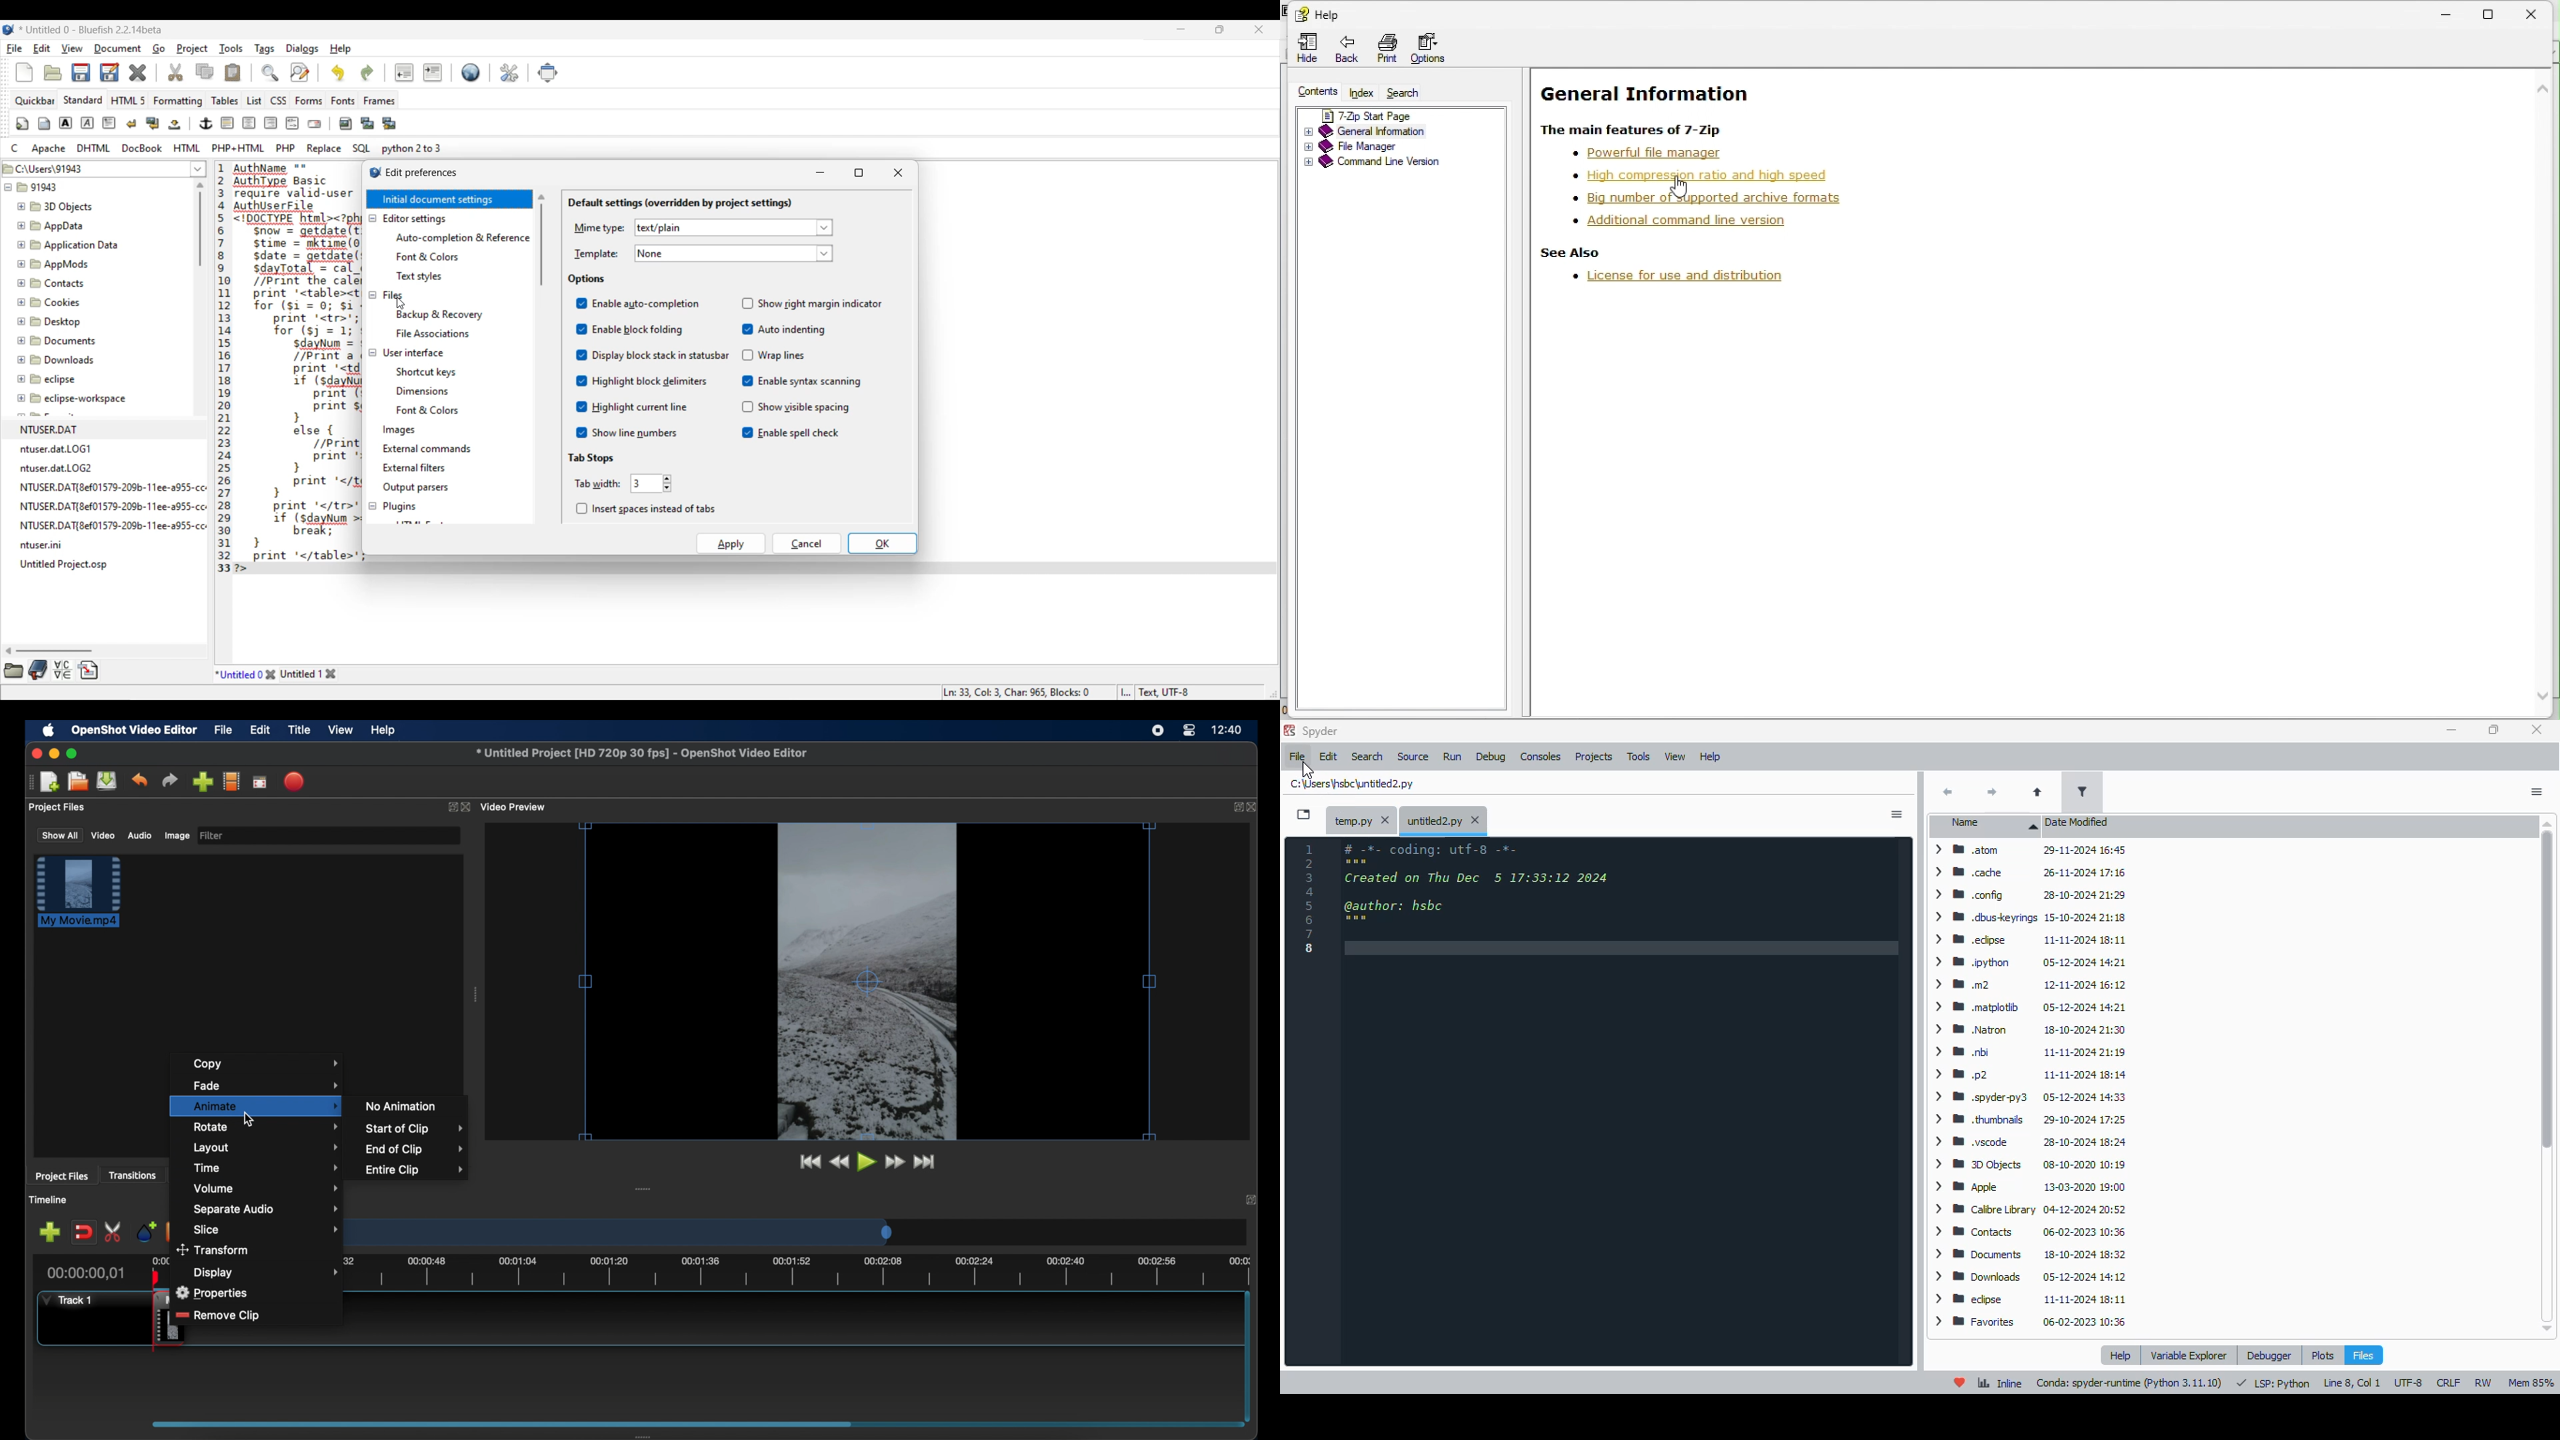 Image resolution: width=2576 pixels, height=1456 pixels. Describe the element at coordinates (2031, 1301) in the screenshot. I see `> W edipse 11-11-2024 18:11` at that location.